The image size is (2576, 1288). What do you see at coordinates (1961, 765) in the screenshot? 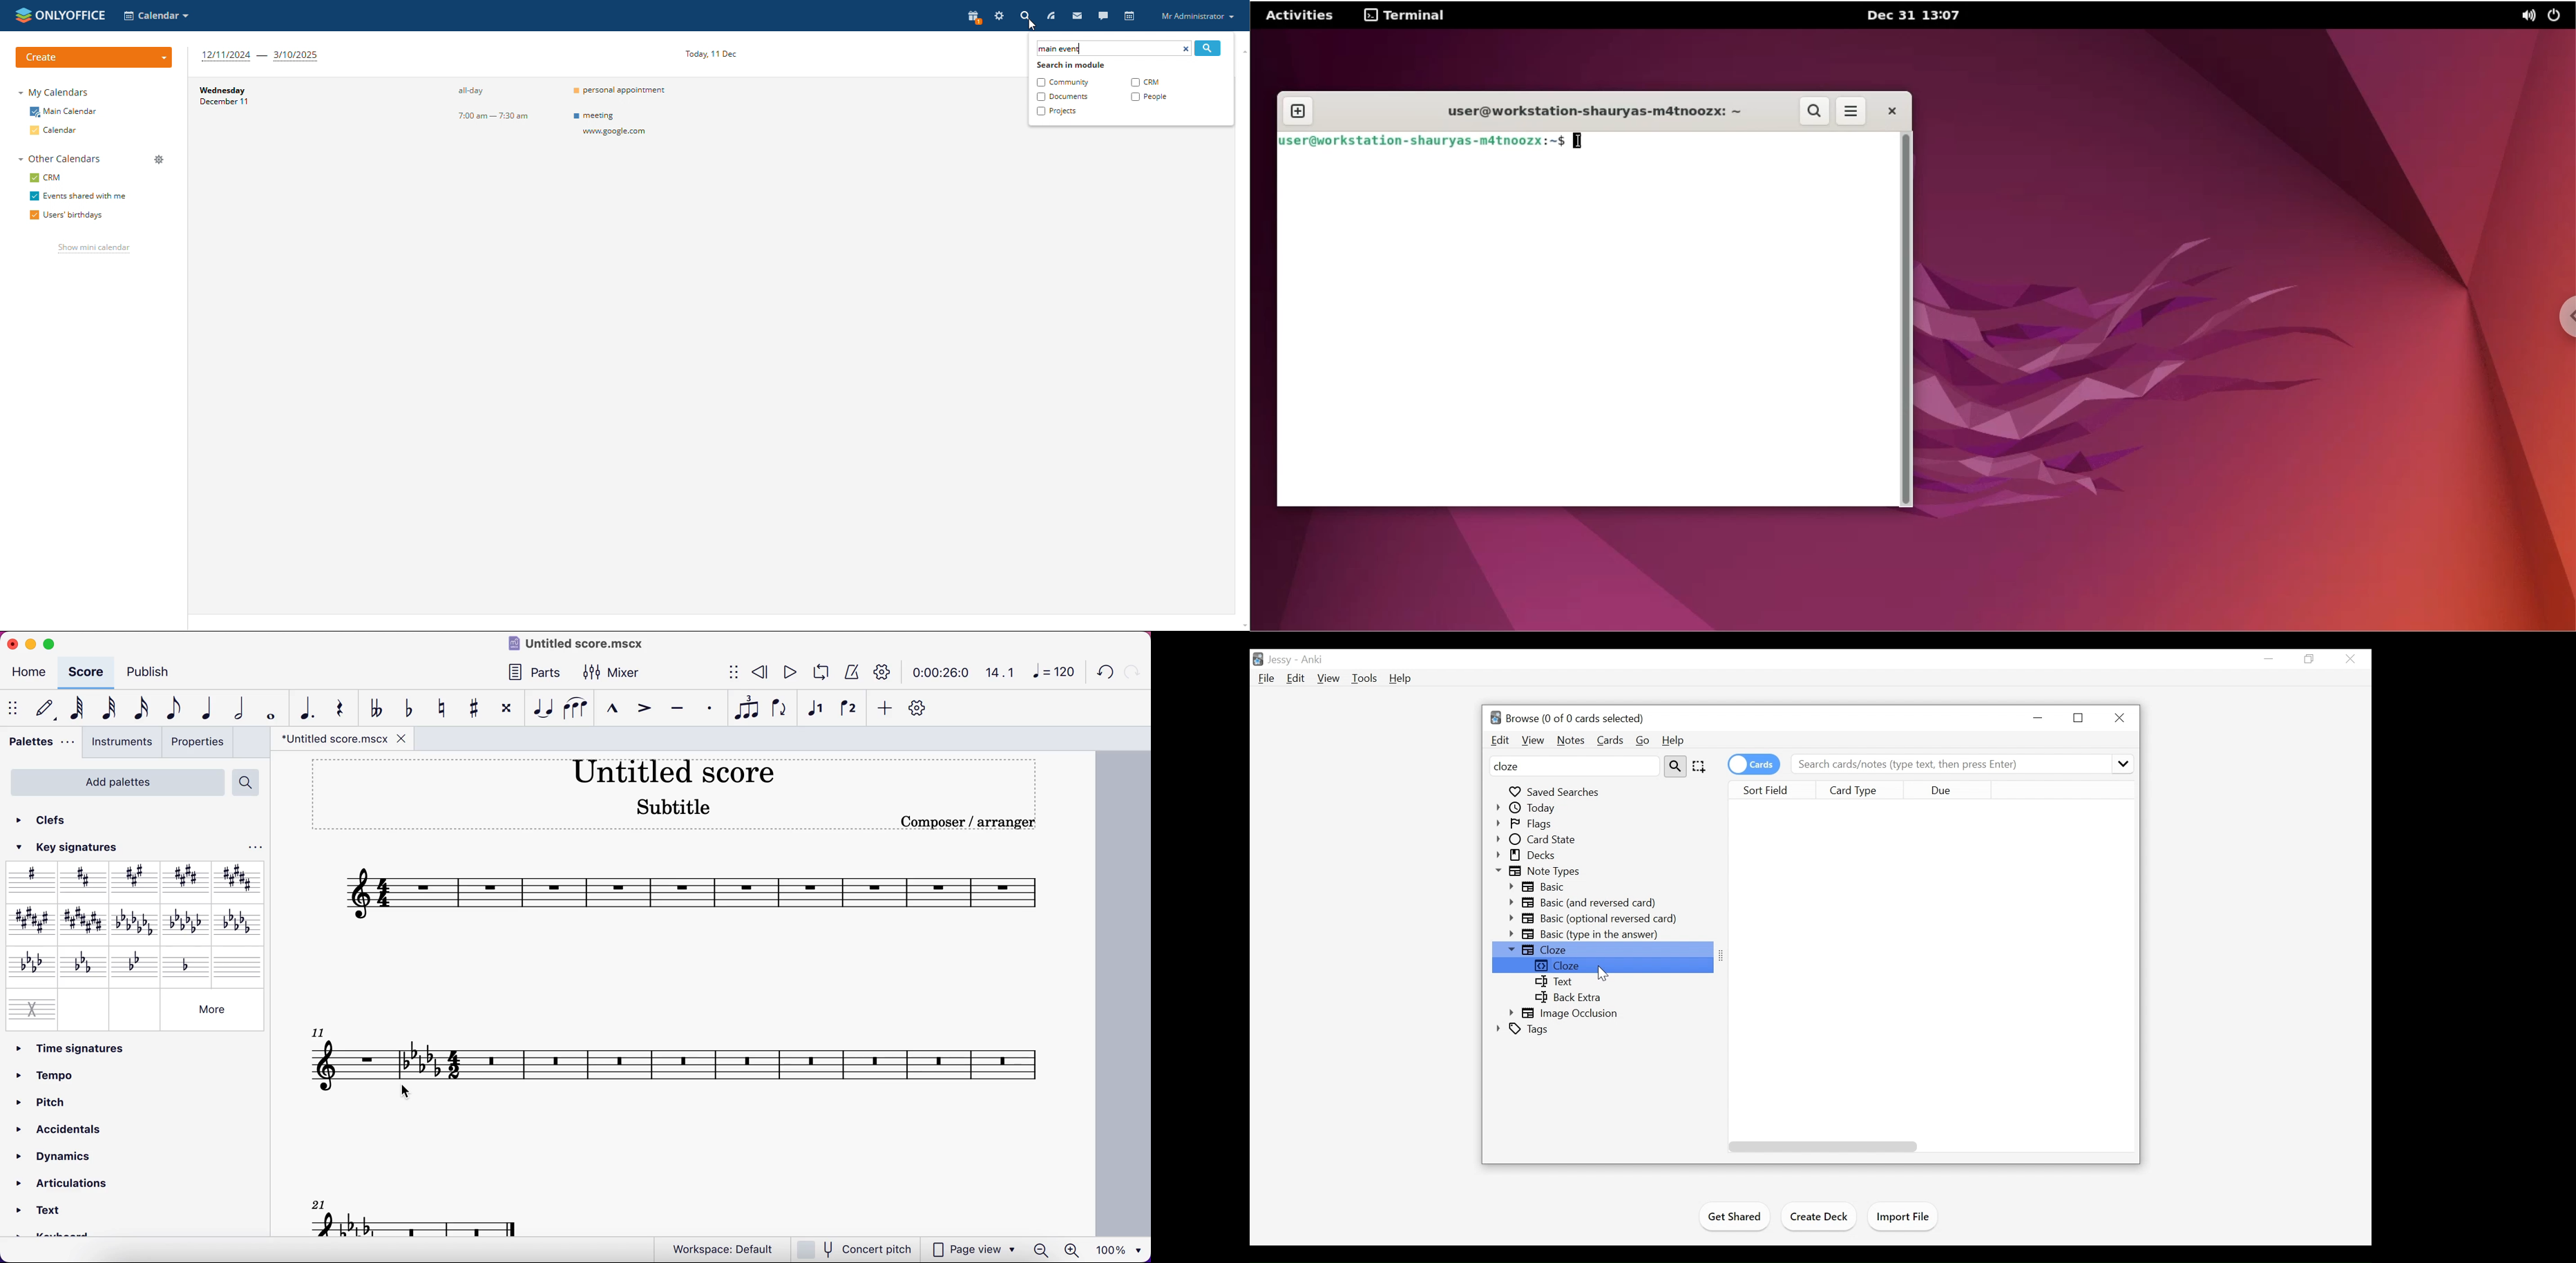
I see `Search cards/notes ` at bounding box center [1961, 765].